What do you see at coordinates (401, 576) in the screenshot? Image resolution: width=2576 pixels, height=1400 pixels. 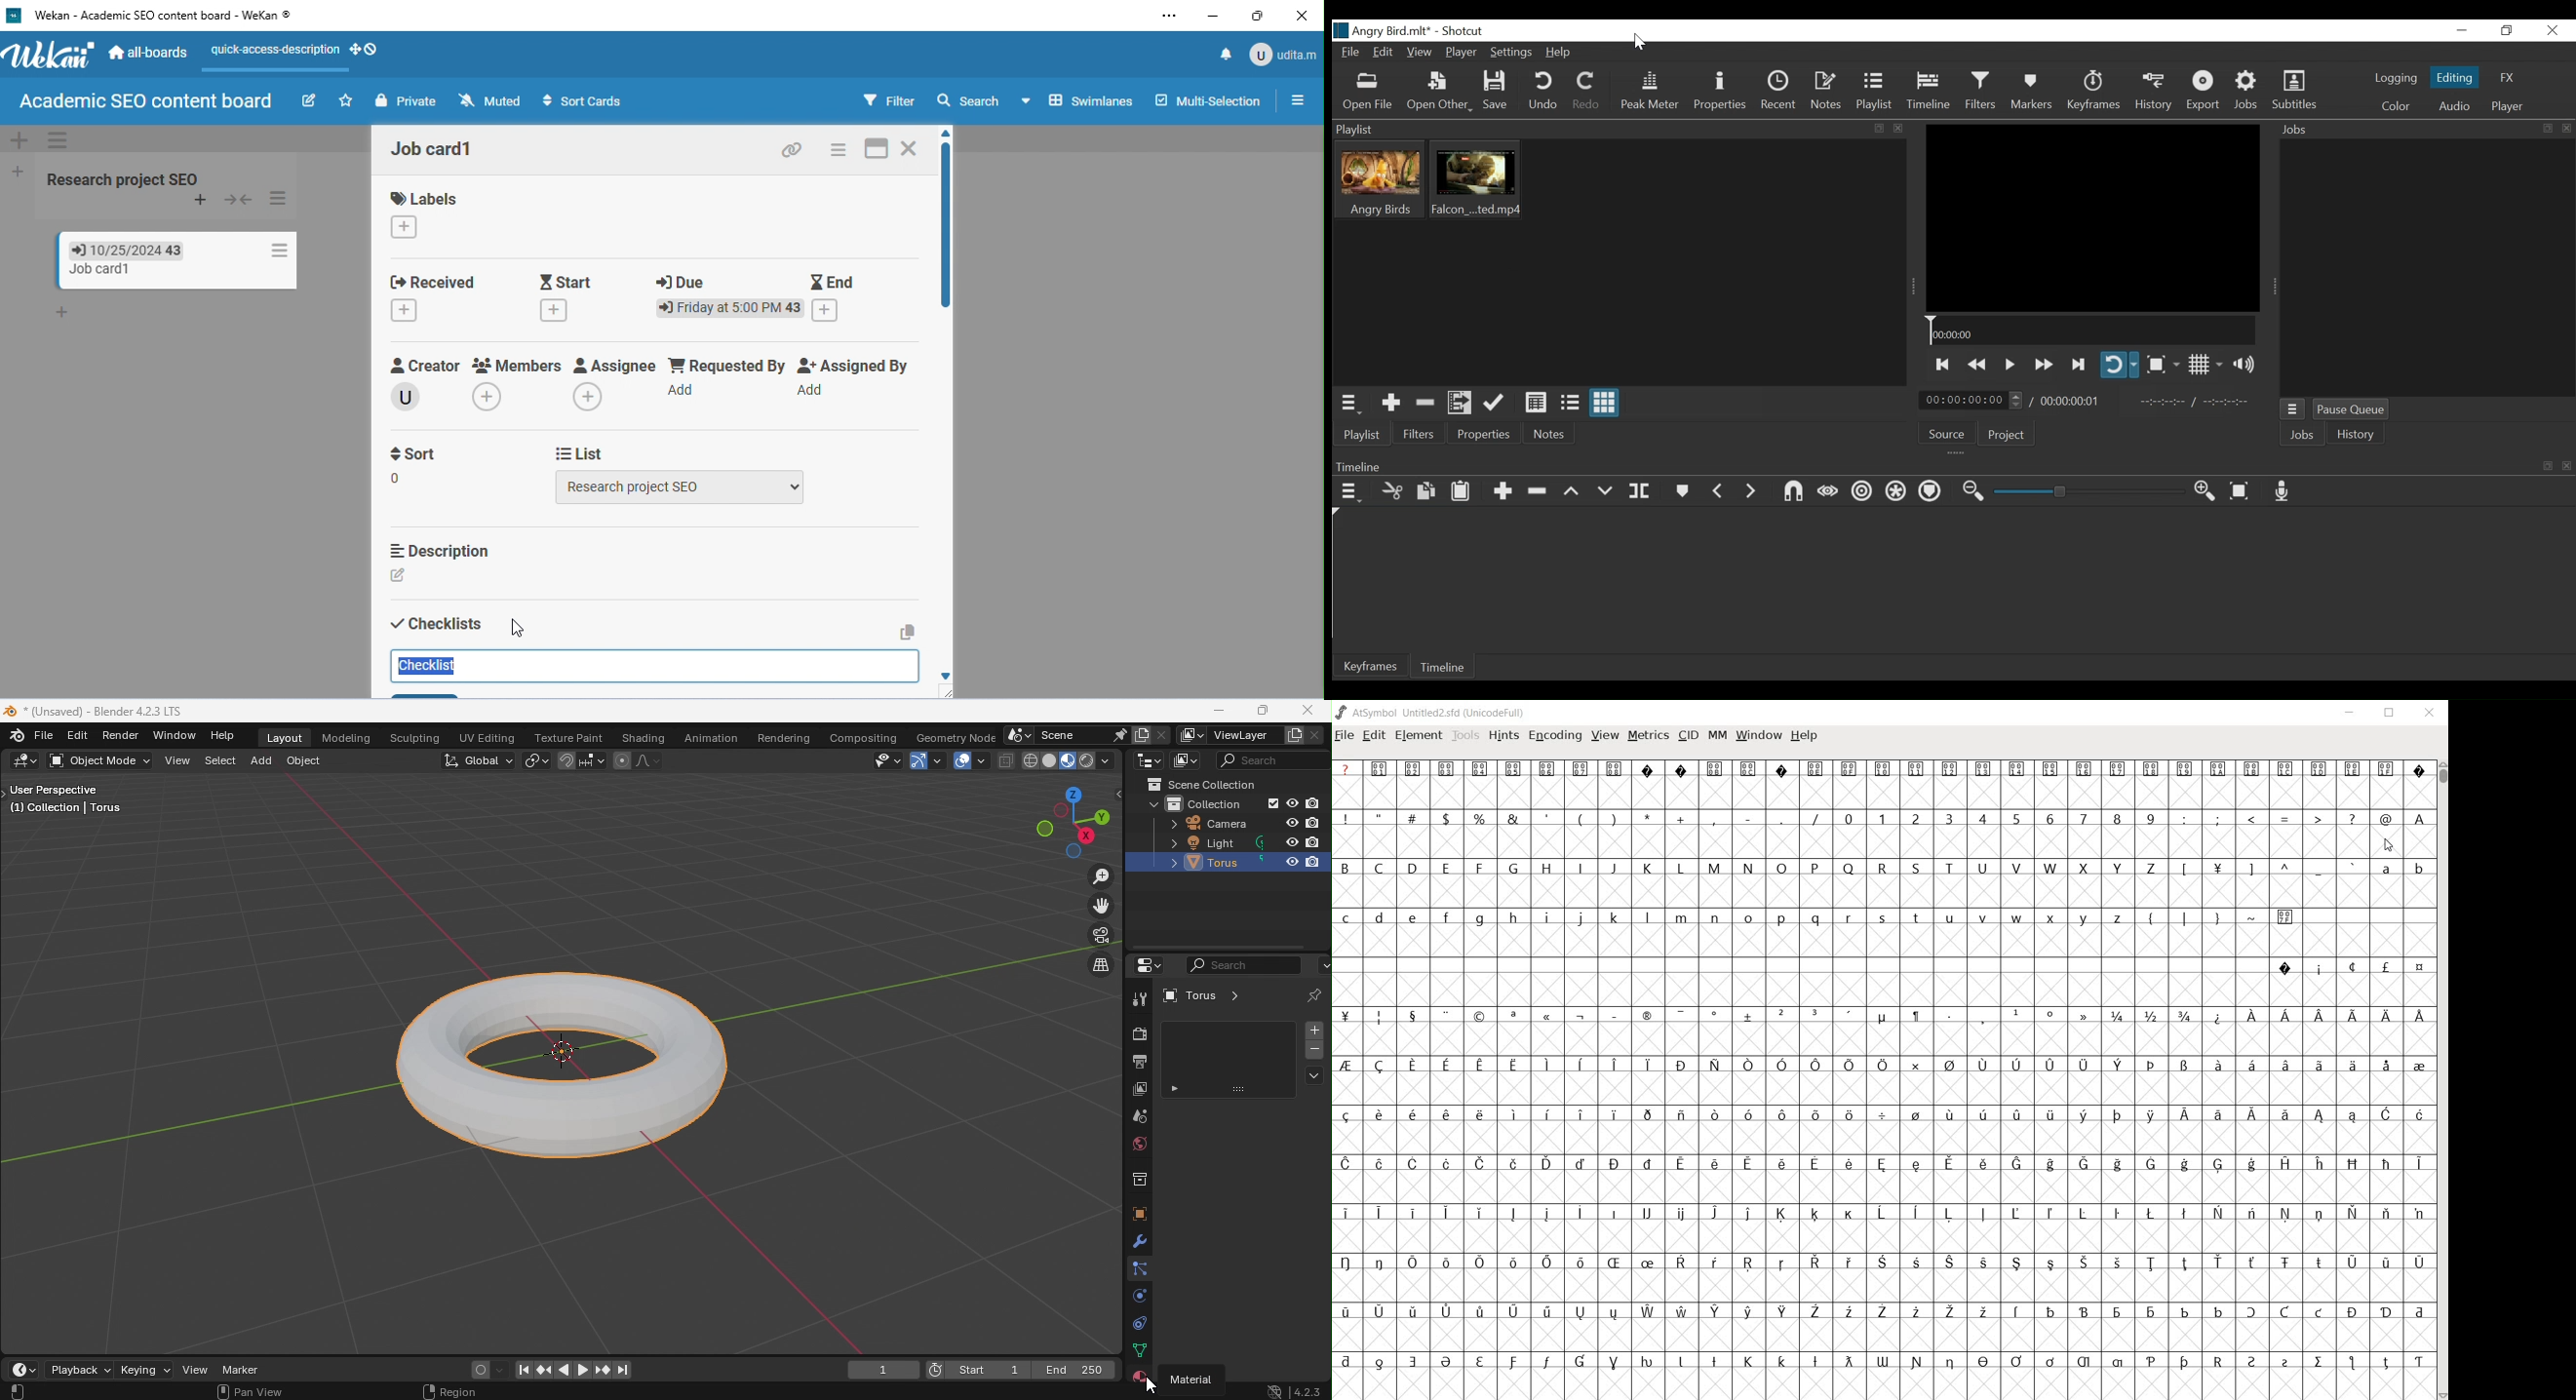 I see `add description` at bounding box center [401, 576].